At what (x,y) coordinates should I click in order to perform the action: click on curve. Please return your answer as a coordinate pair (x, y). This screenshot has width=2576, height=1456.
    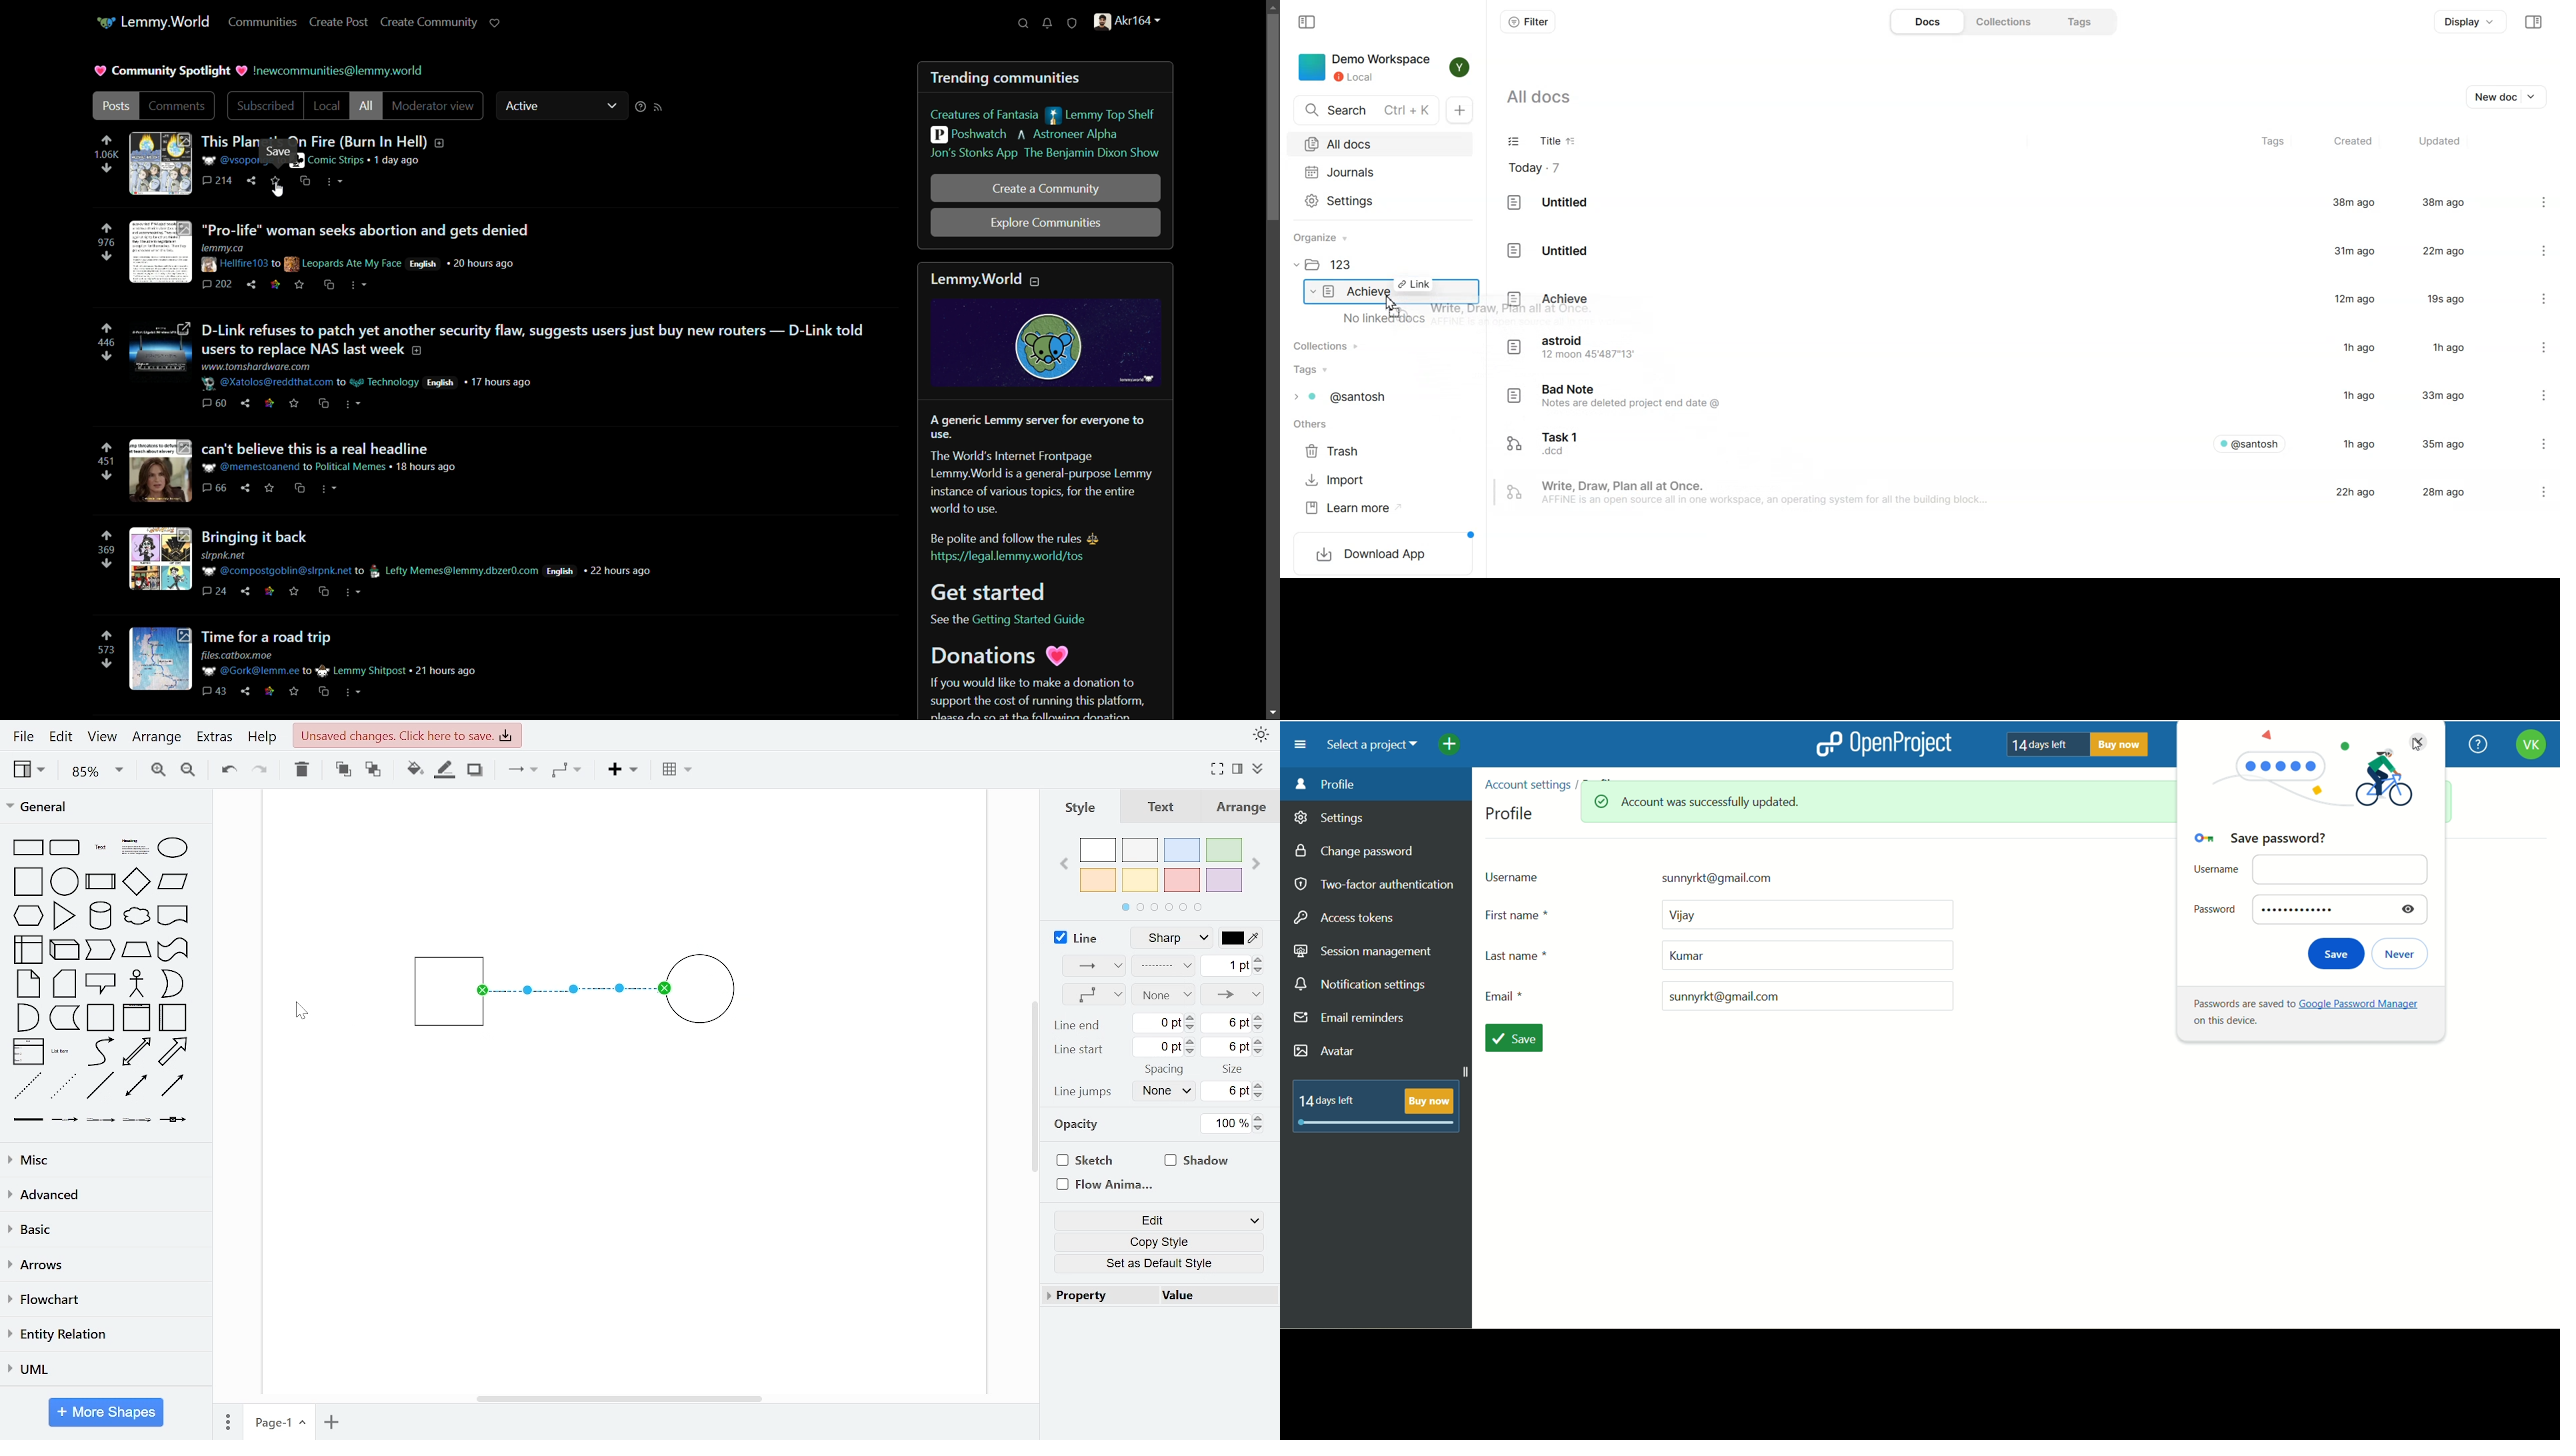
    Looking at the image, I should click on (101, 1051).